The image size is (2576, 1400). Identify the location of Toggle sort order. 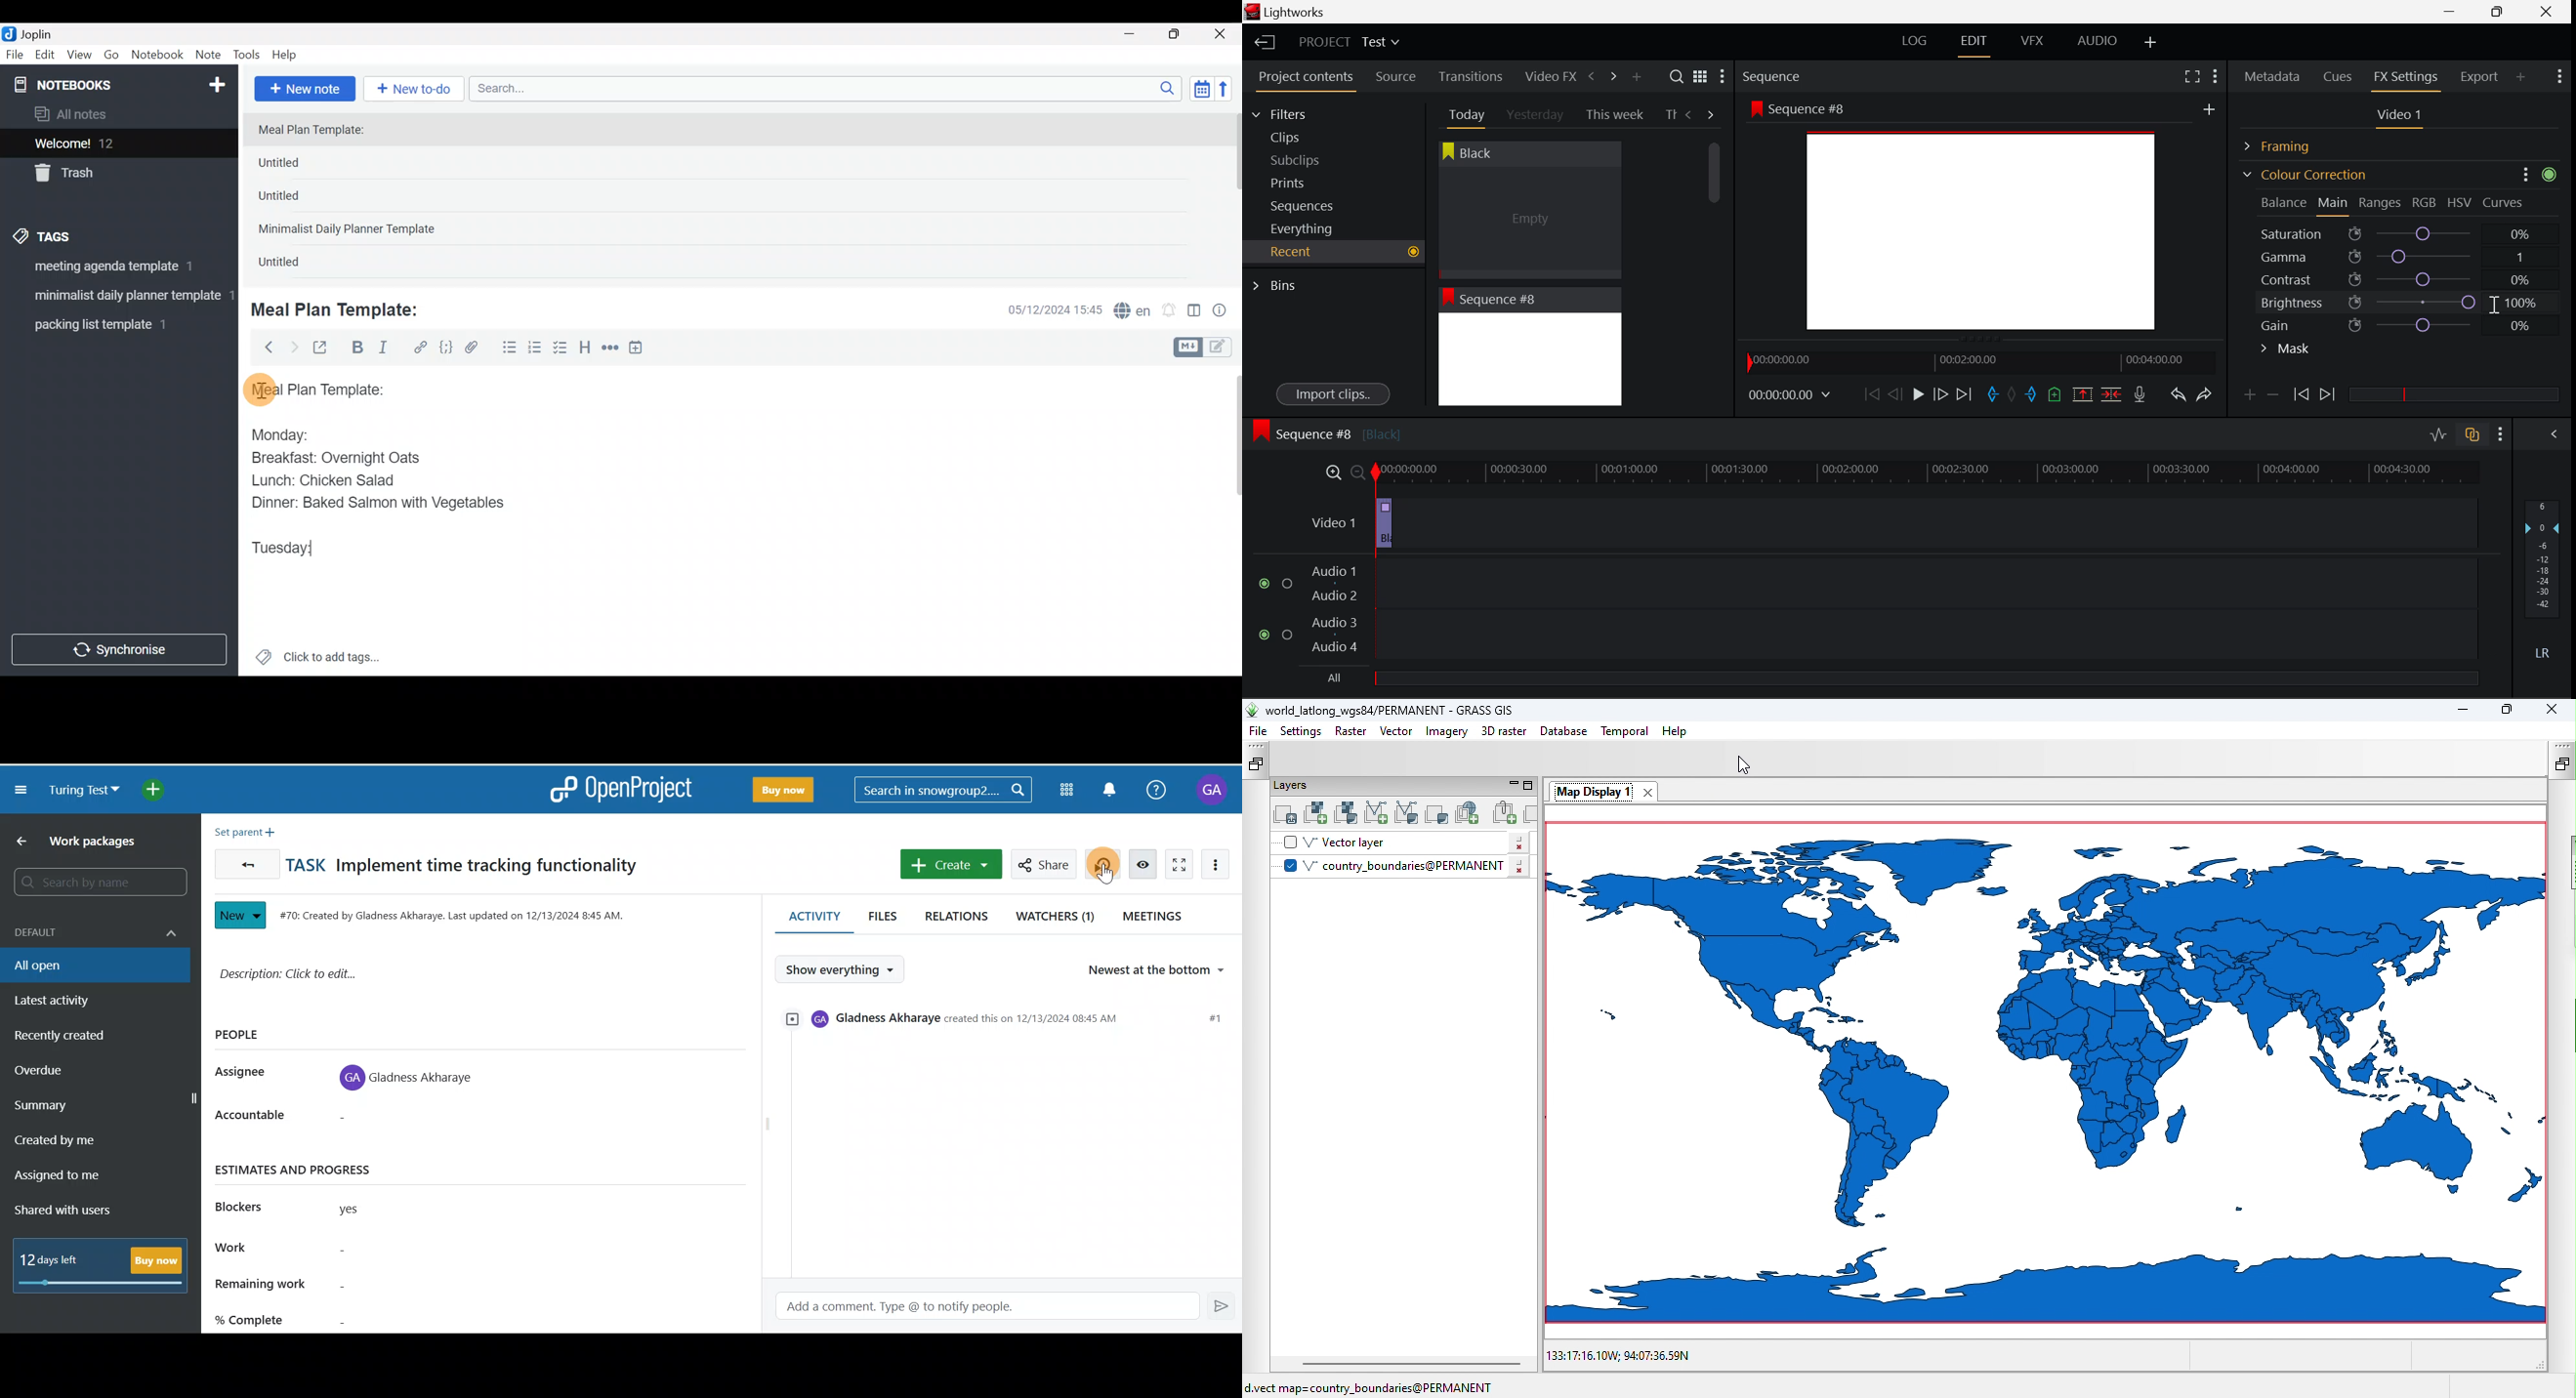
(1202, 89).